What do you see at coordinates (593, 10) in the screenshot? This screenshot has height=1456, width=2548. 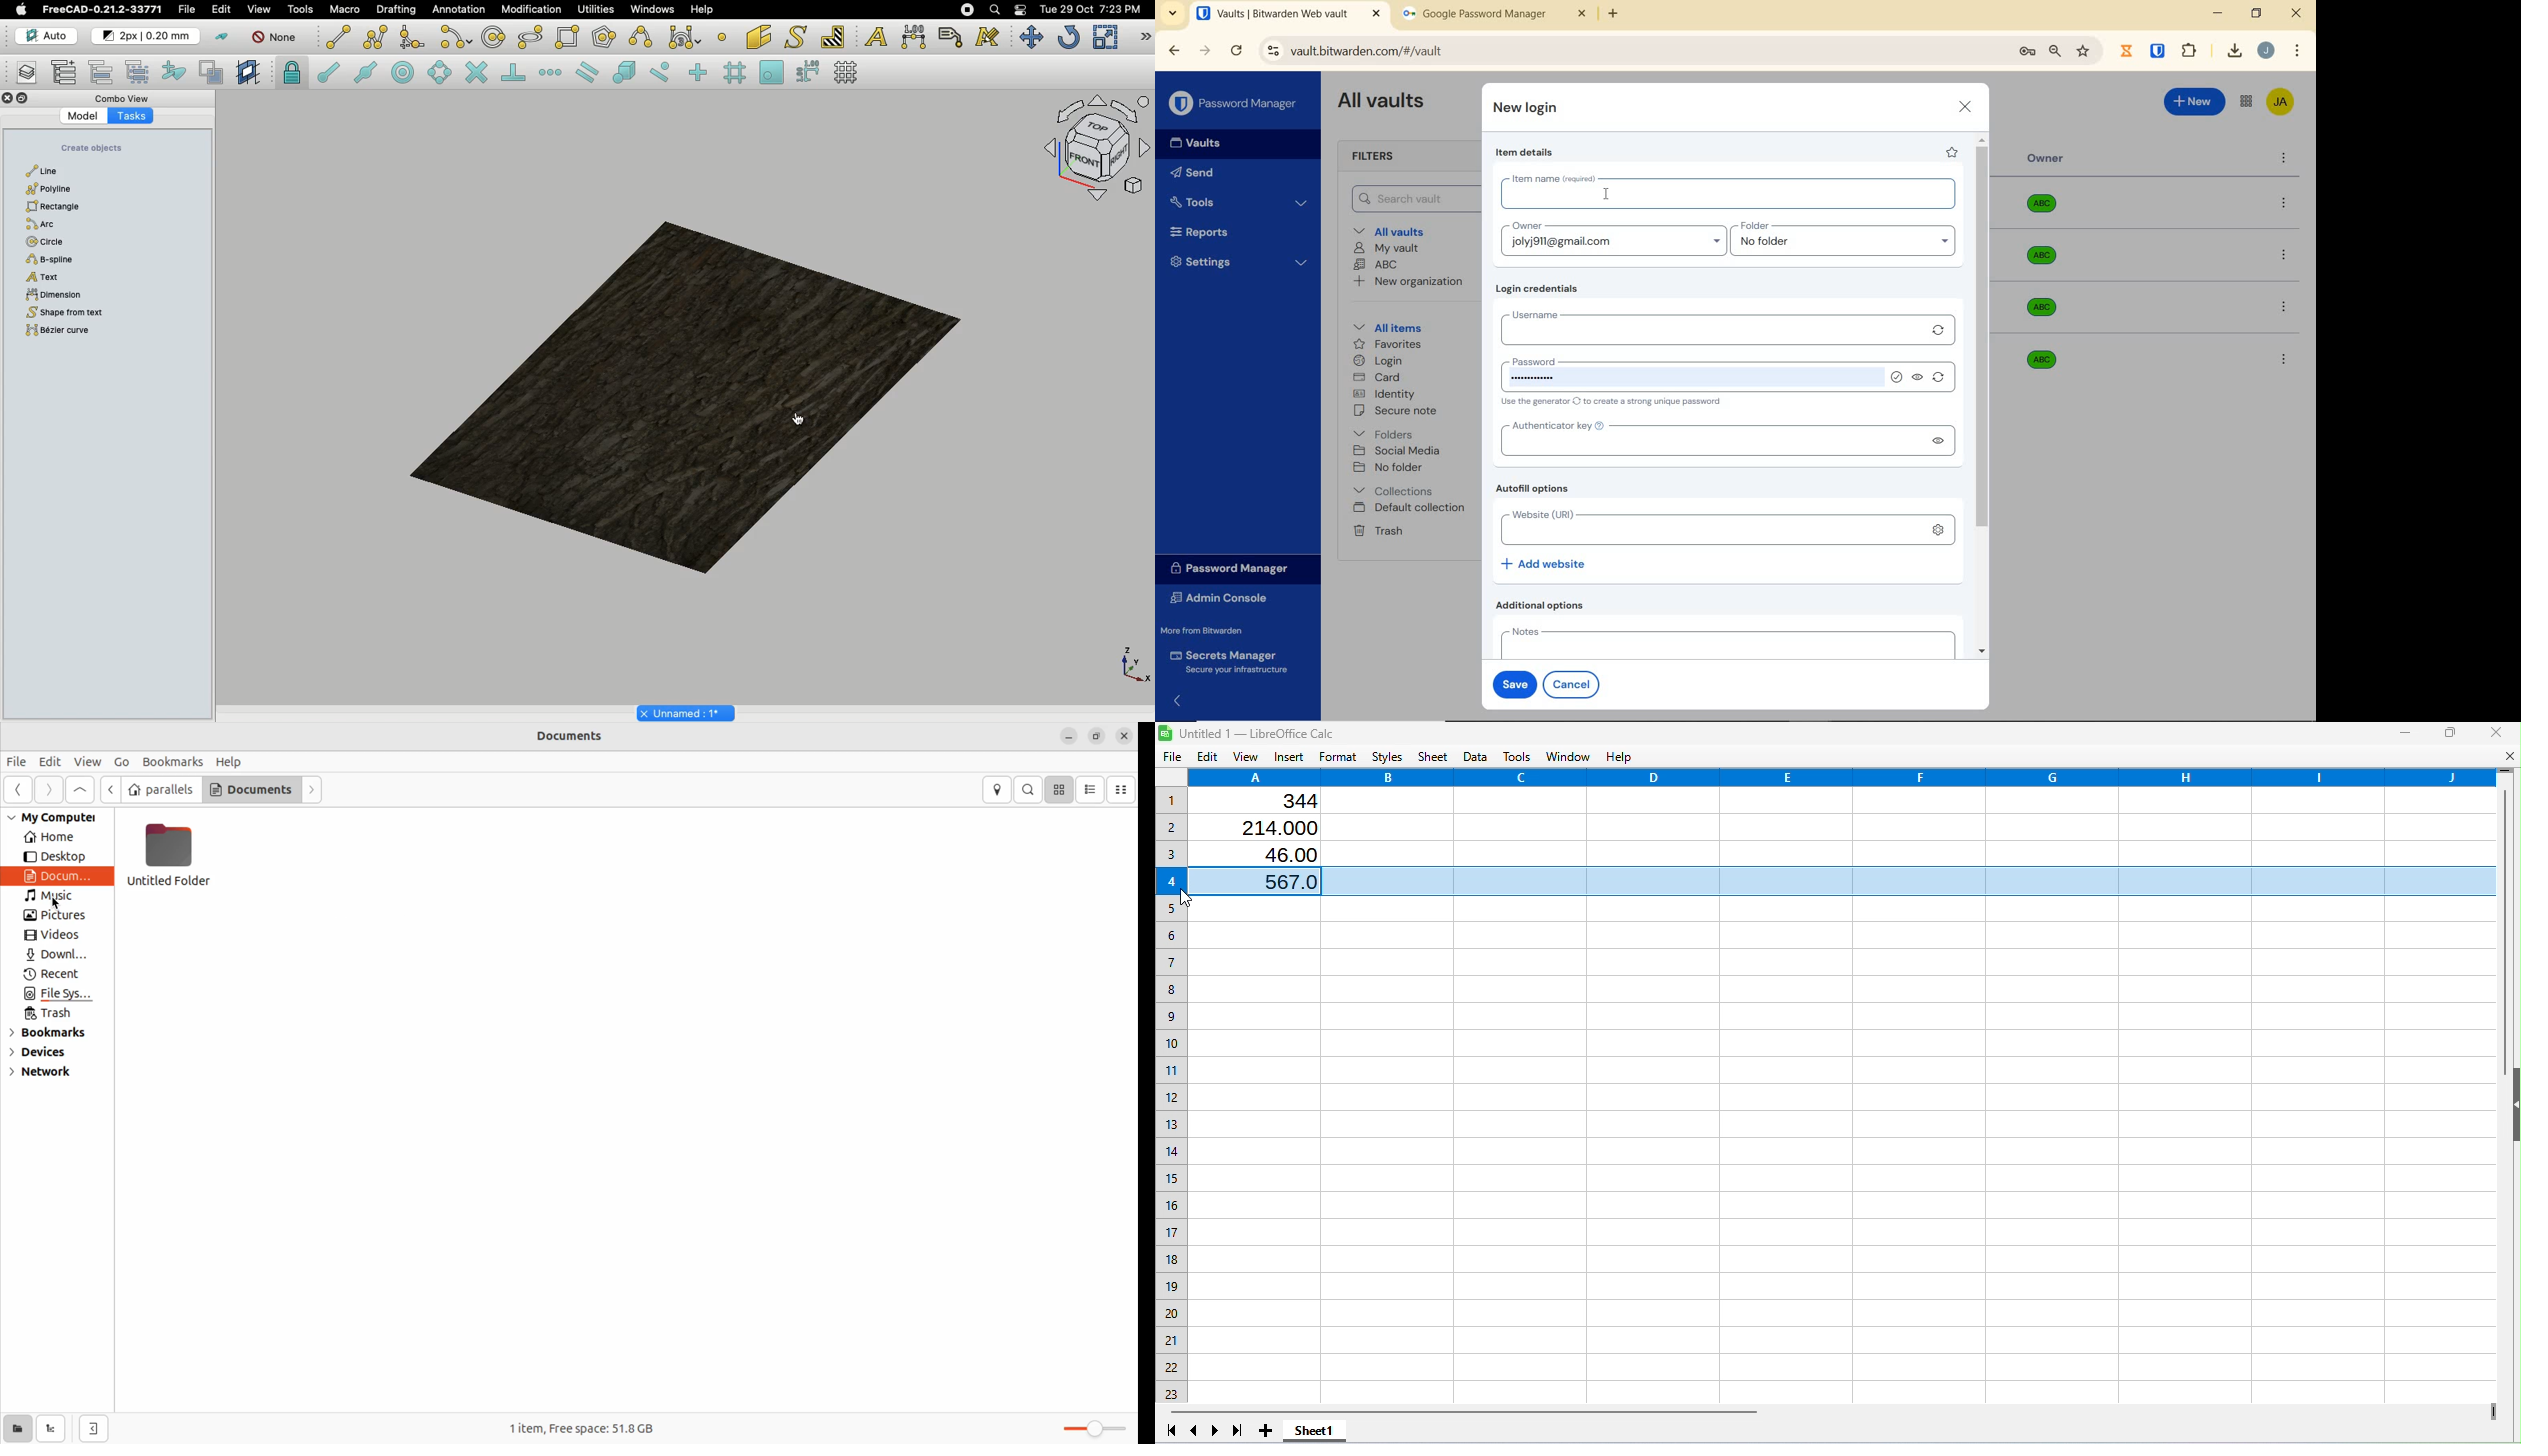 I see `Utilities` at bounding box center [593, 10].